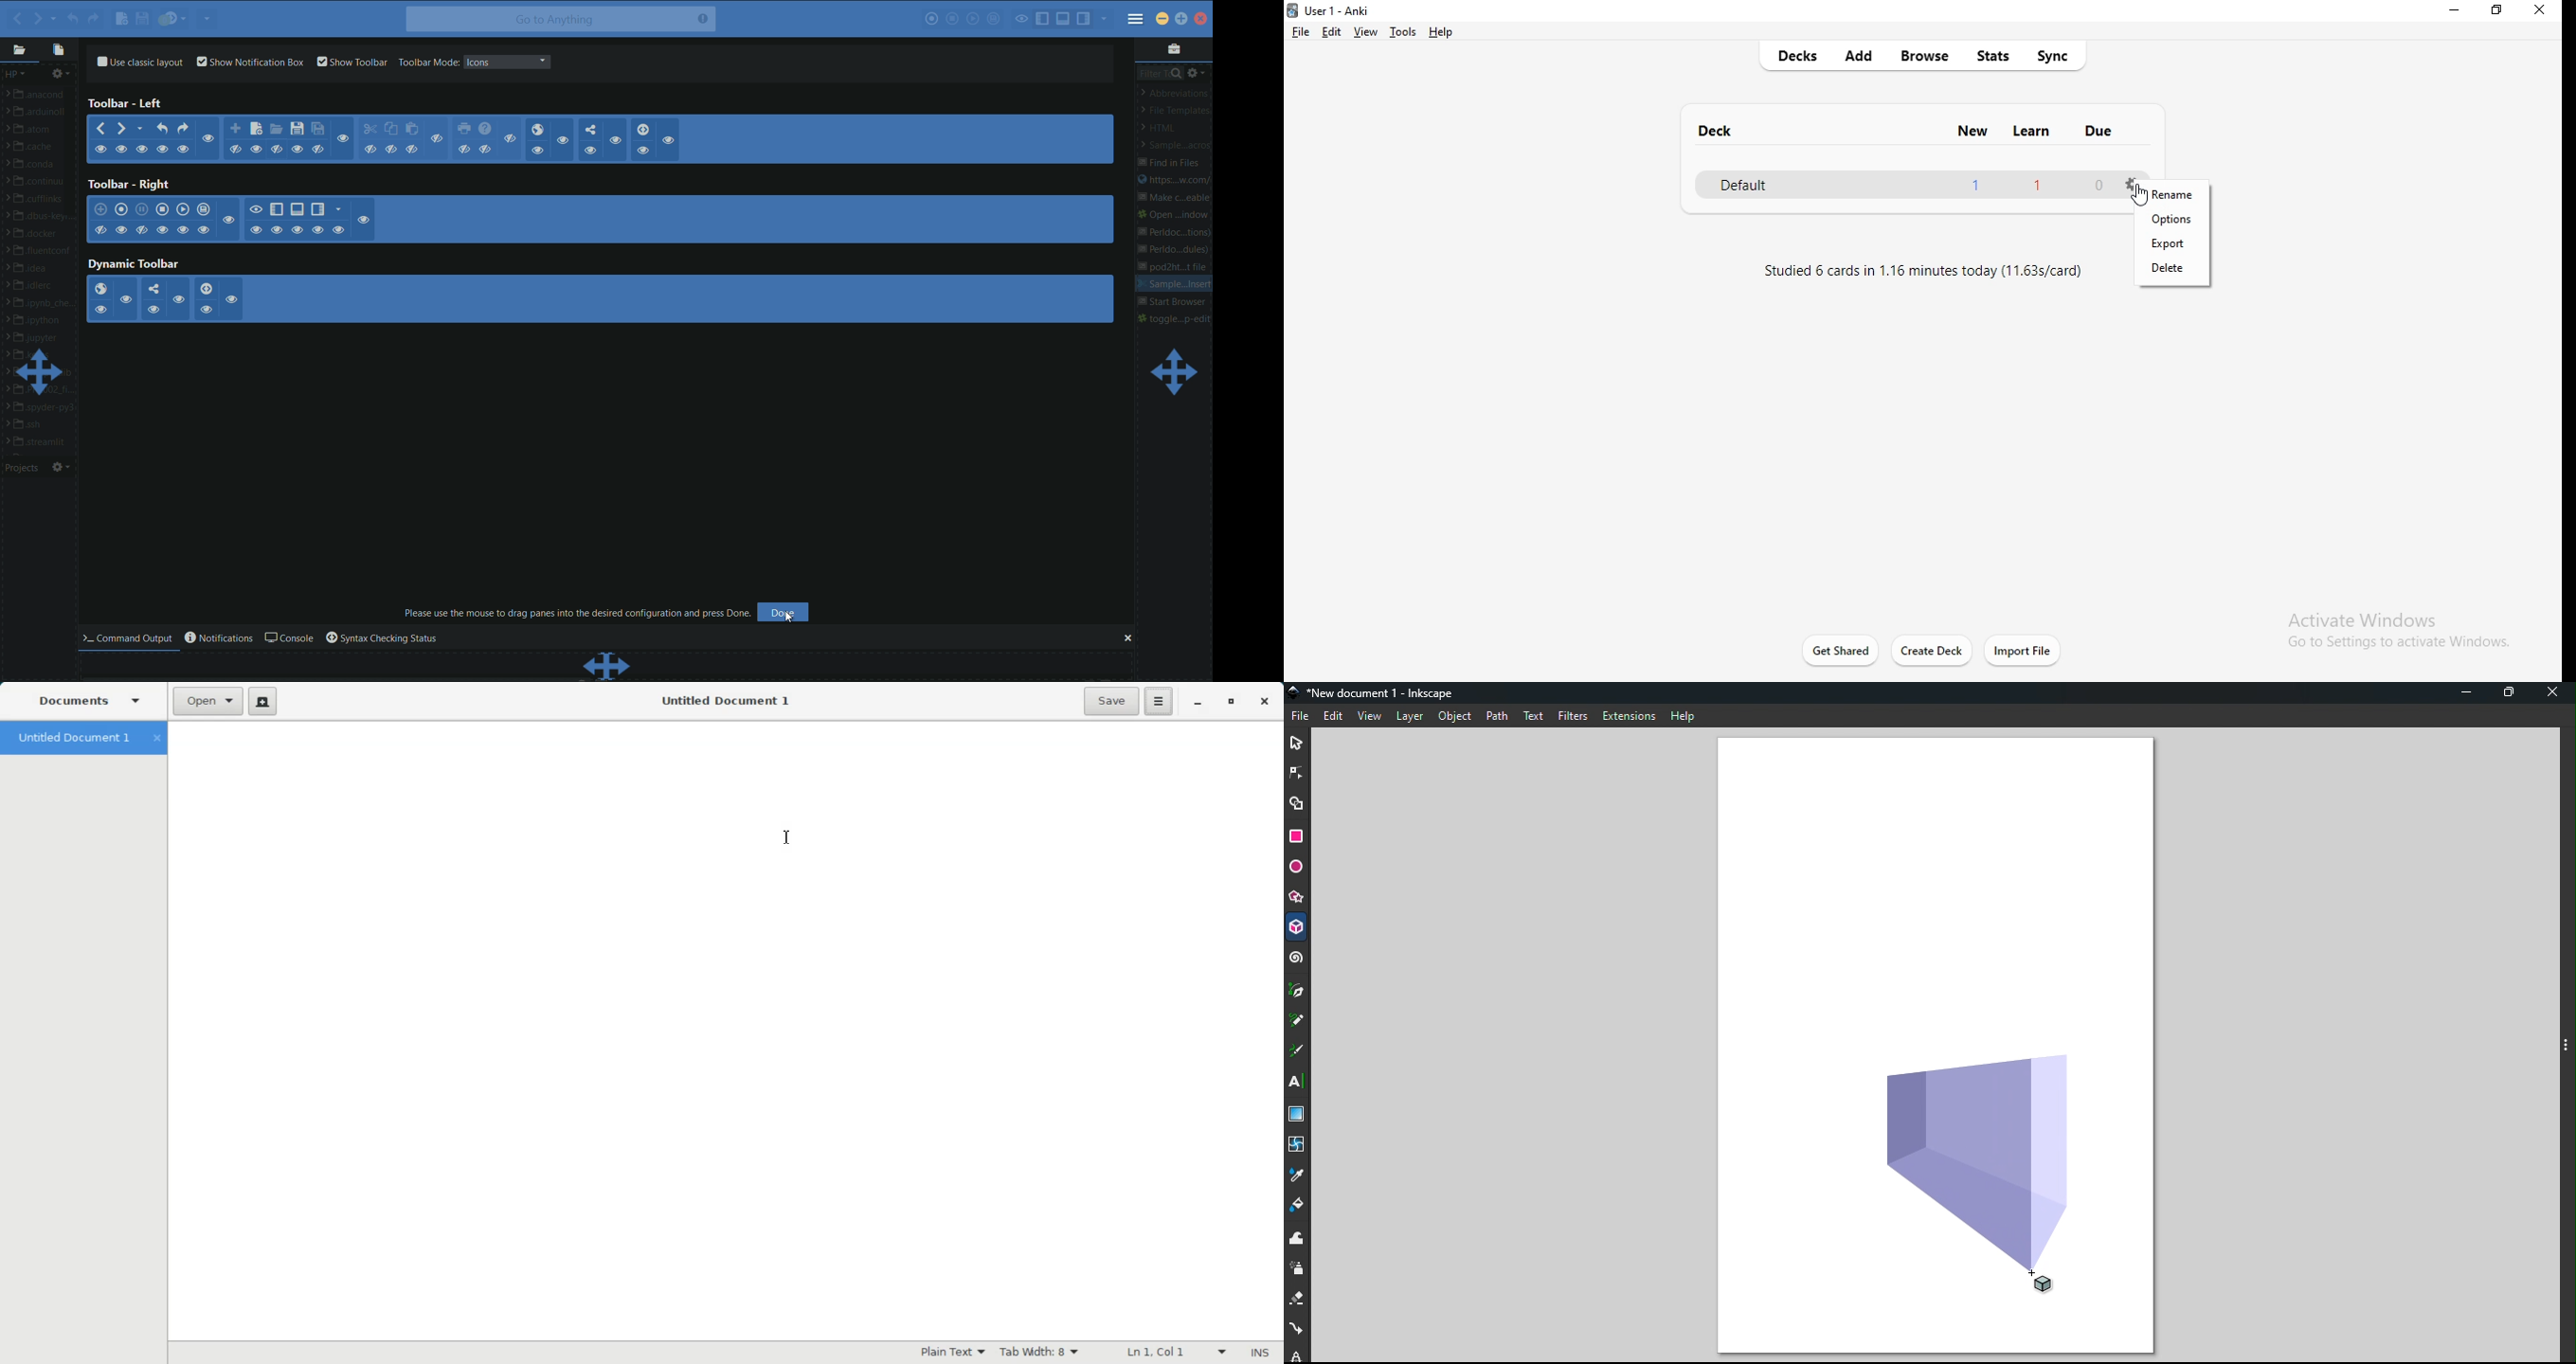 The width and height of the screenshot is (2576, 1372). Describe the element at coordinates (1172, 145) in the screenshot. I see `sample ...across` at that location.